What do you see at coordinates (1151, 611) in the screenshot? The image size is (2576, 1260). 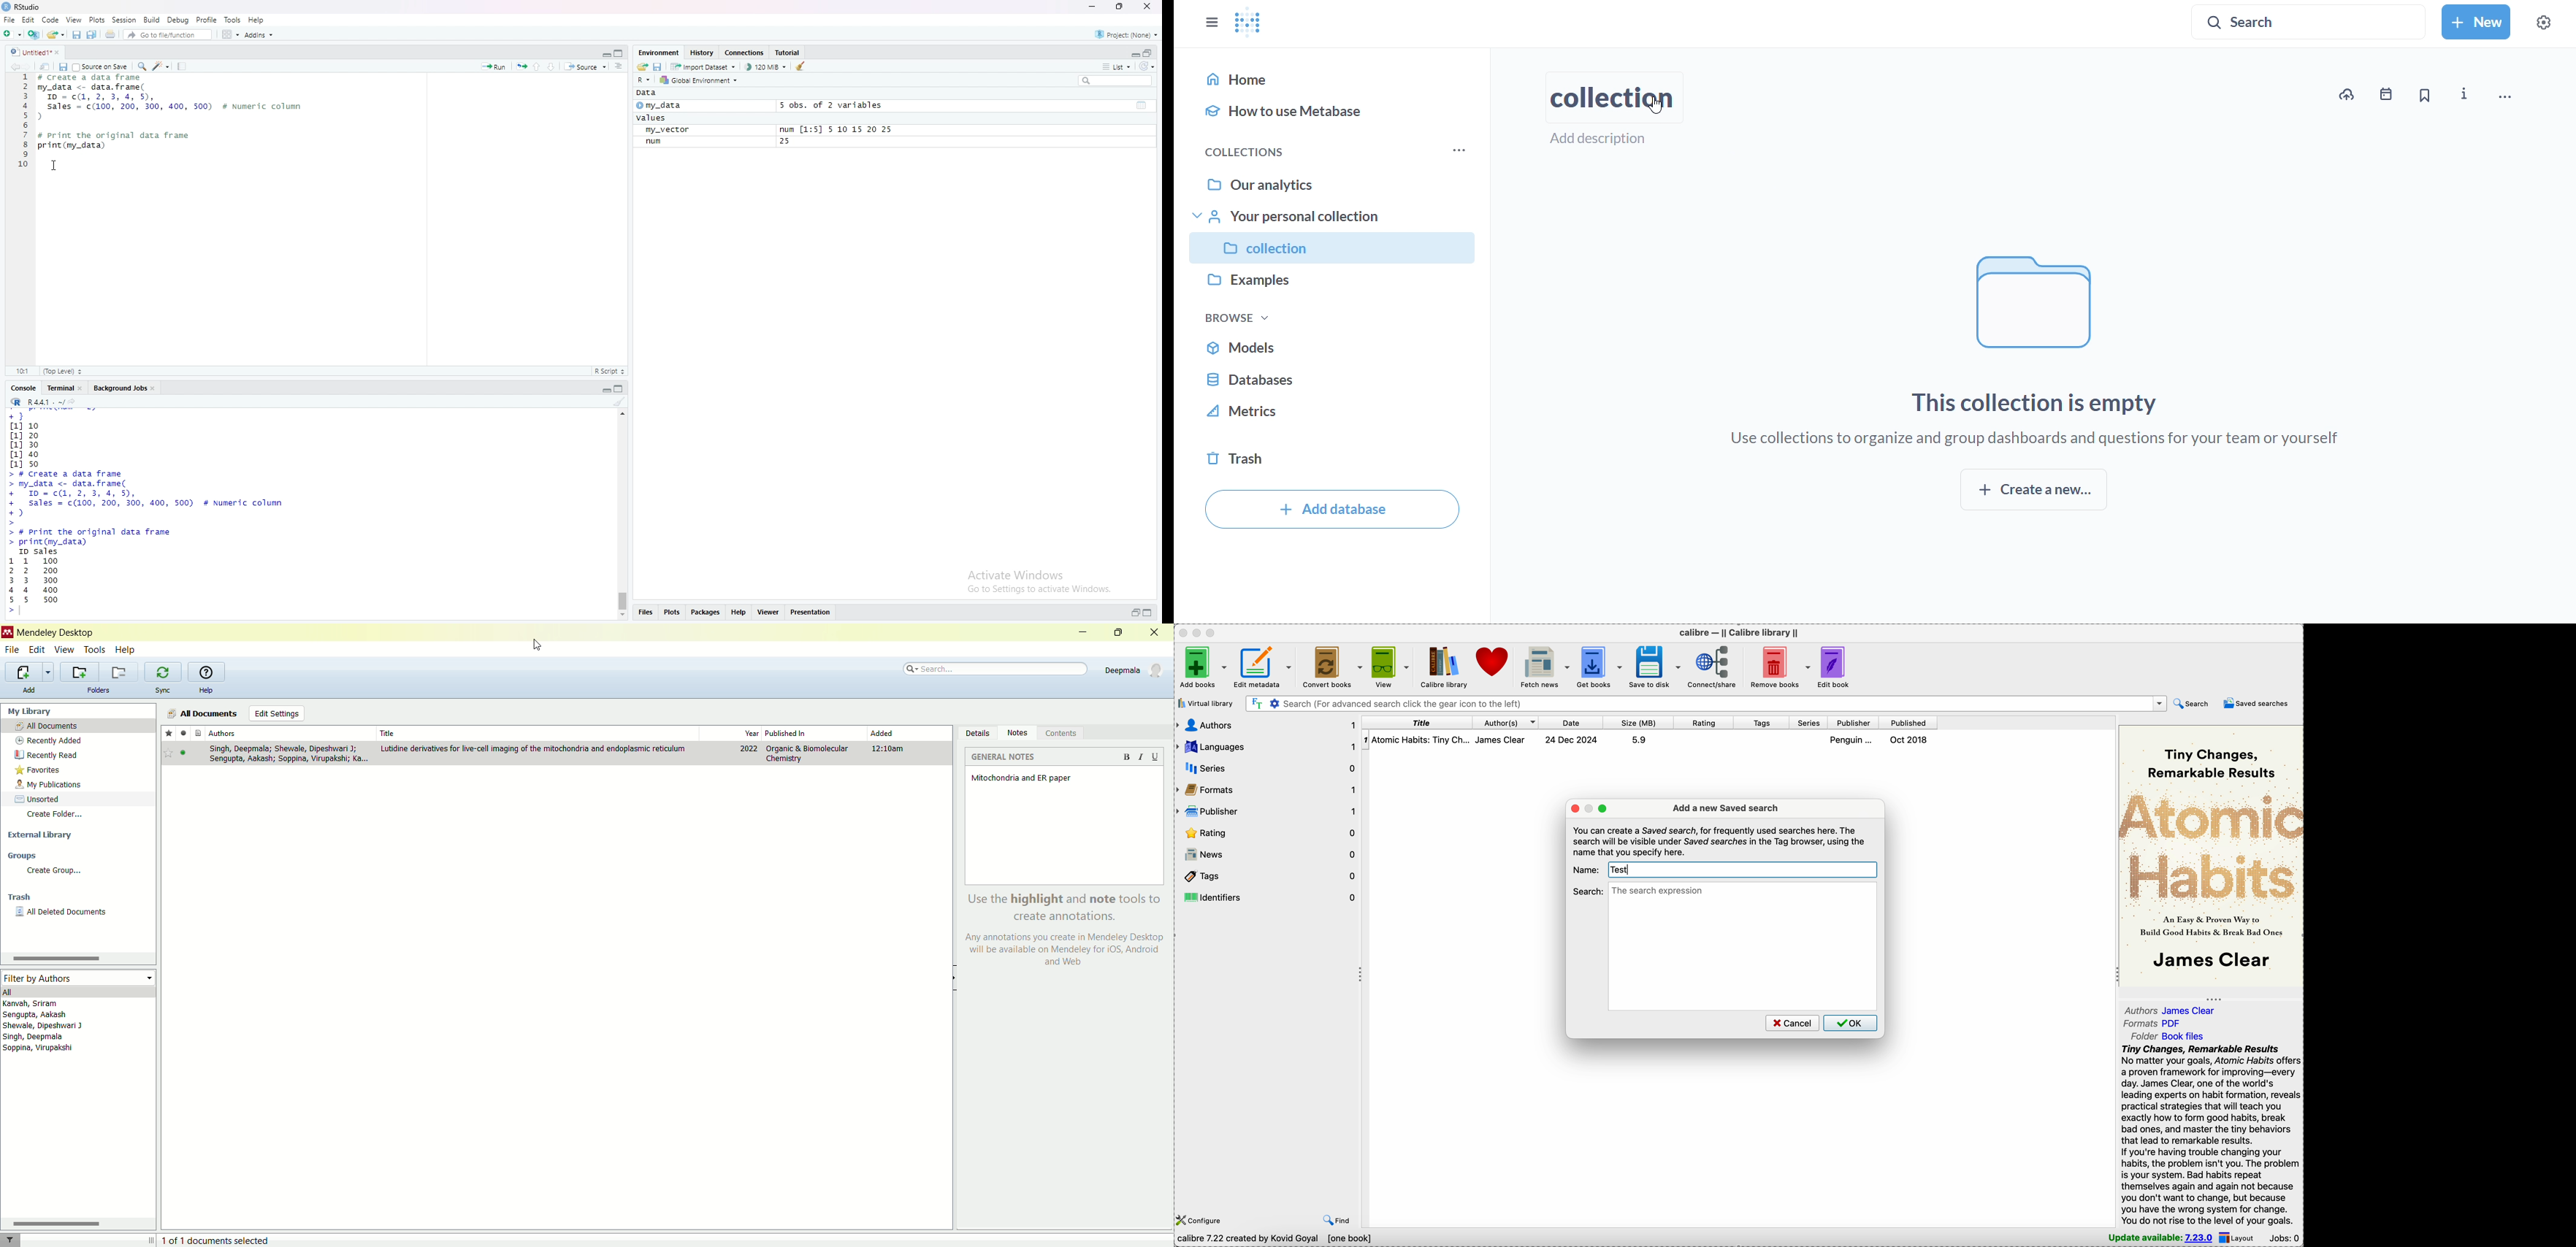 I see `maximize` at bounding box center [1151, 611].